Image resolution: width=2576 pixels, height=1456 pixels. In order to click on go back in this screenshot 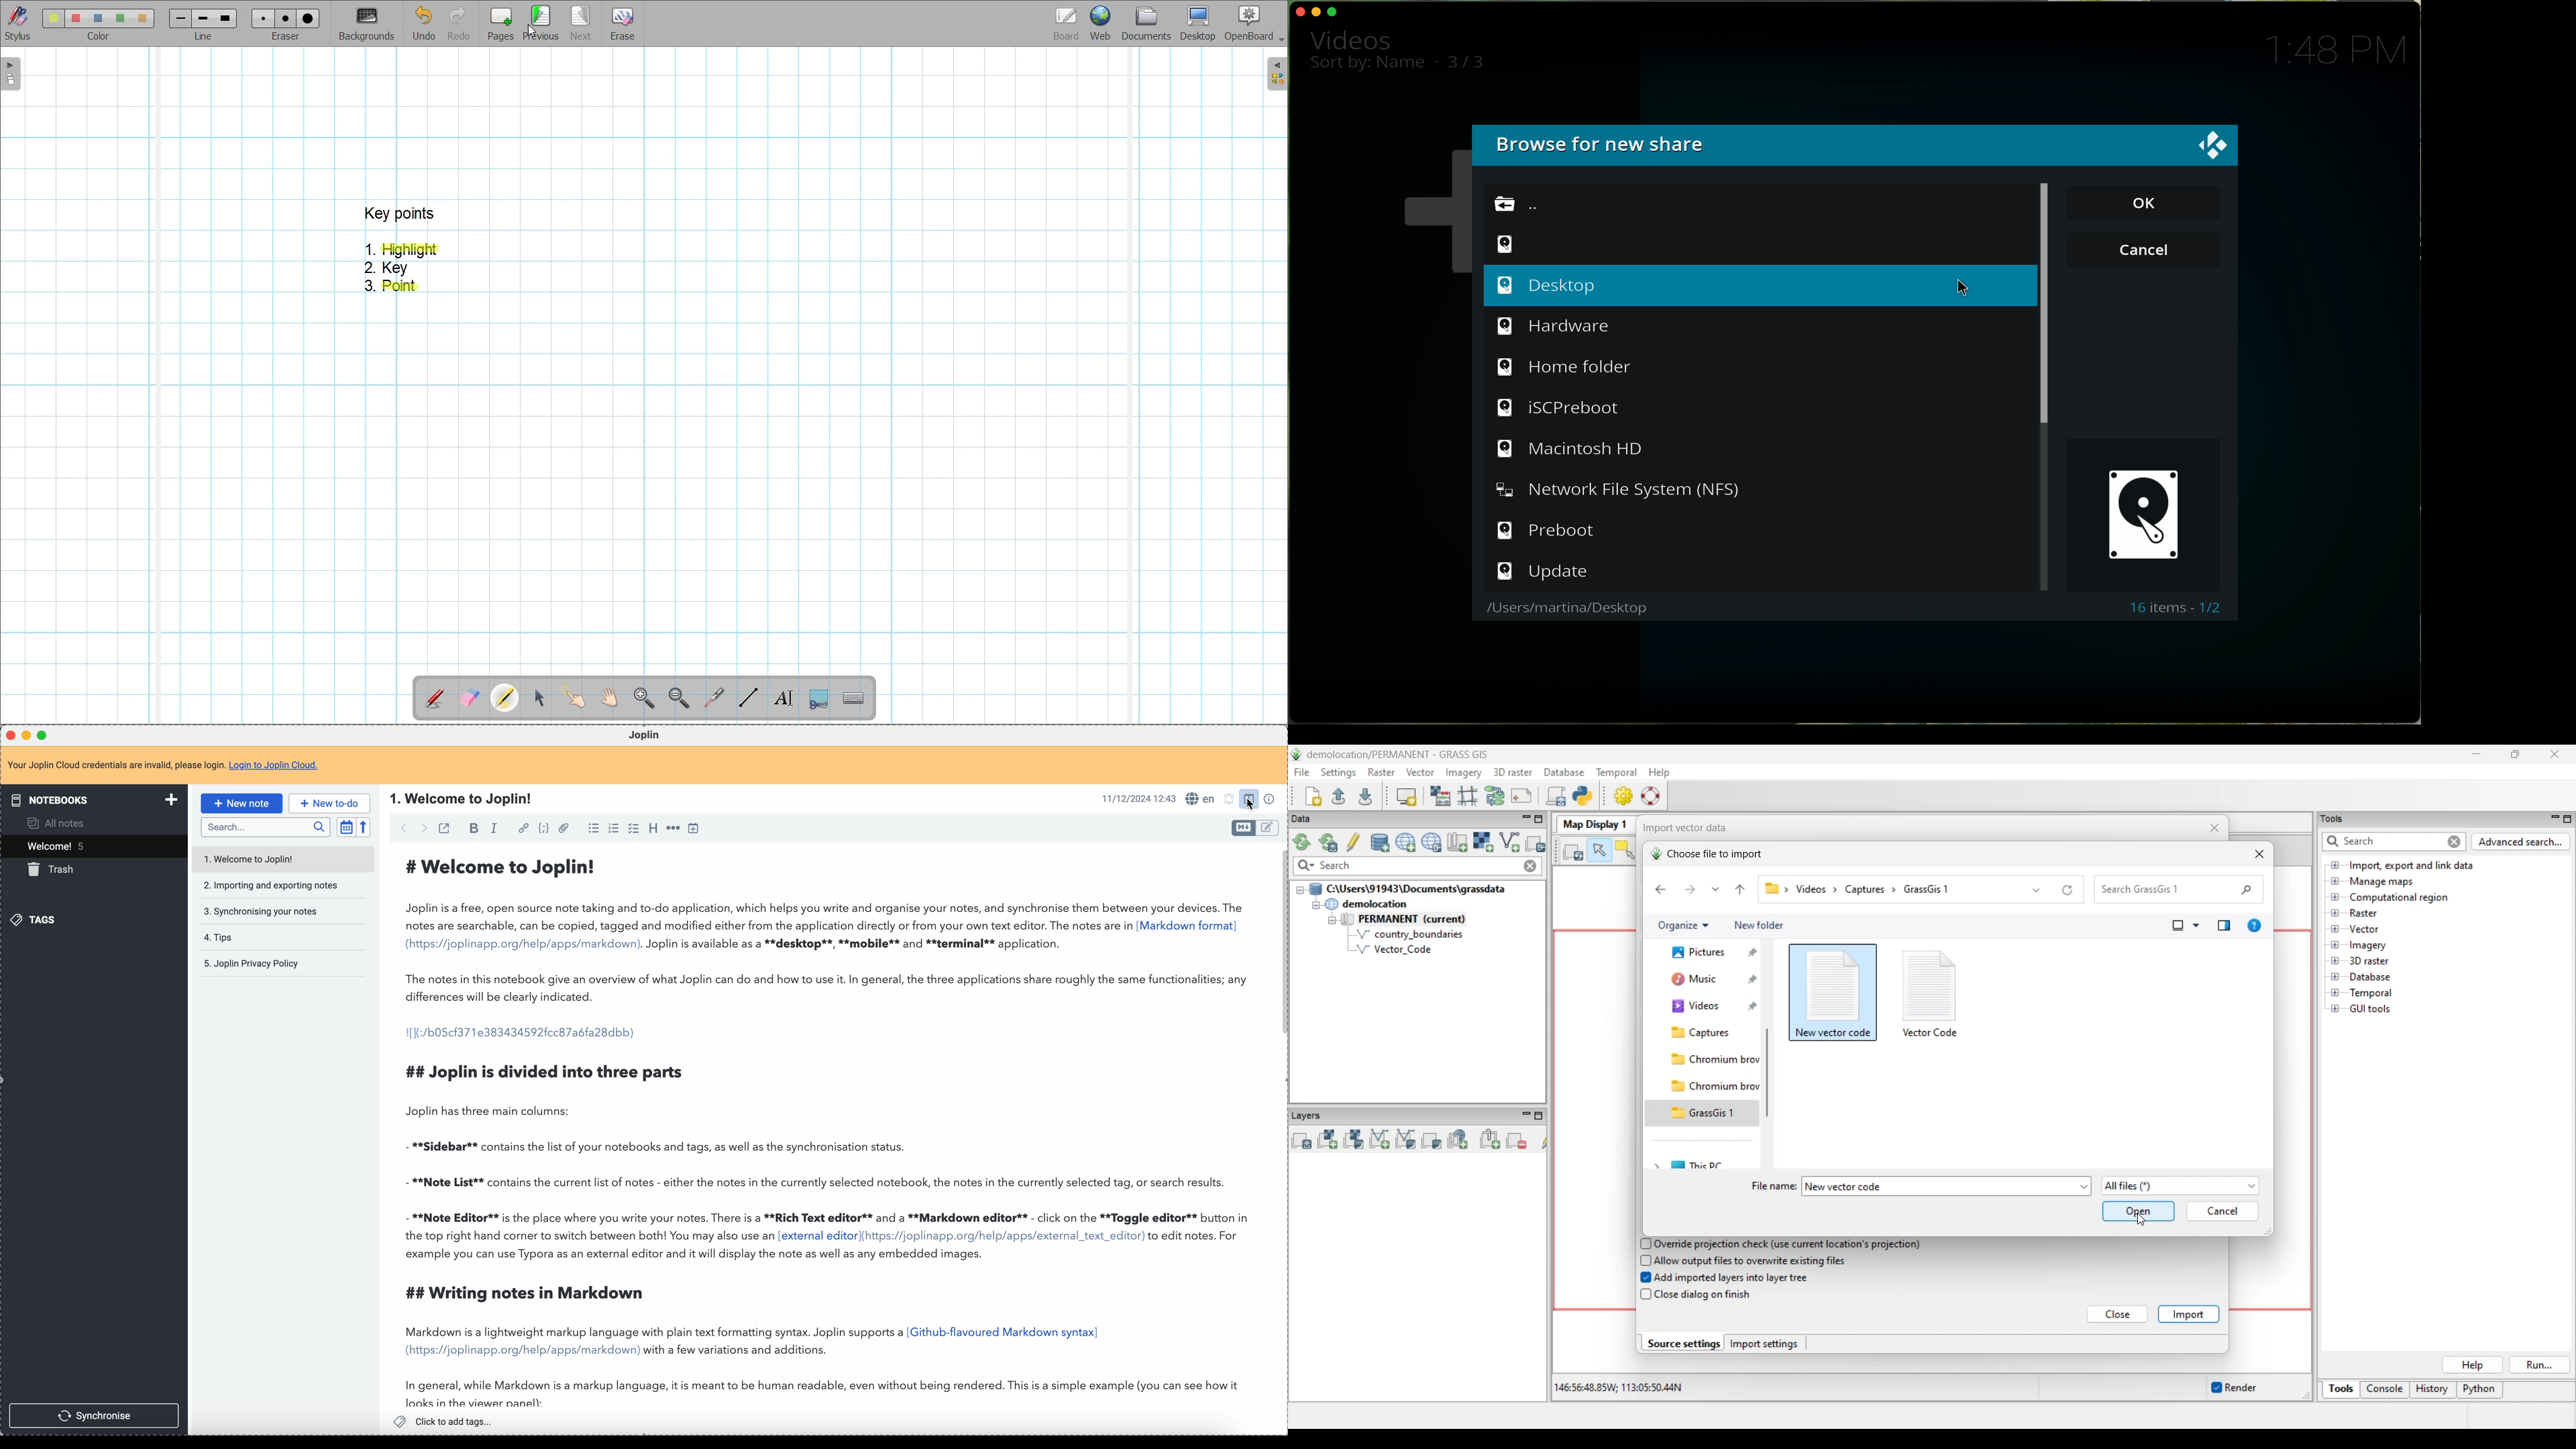, I will do `click(1514, 204)`.